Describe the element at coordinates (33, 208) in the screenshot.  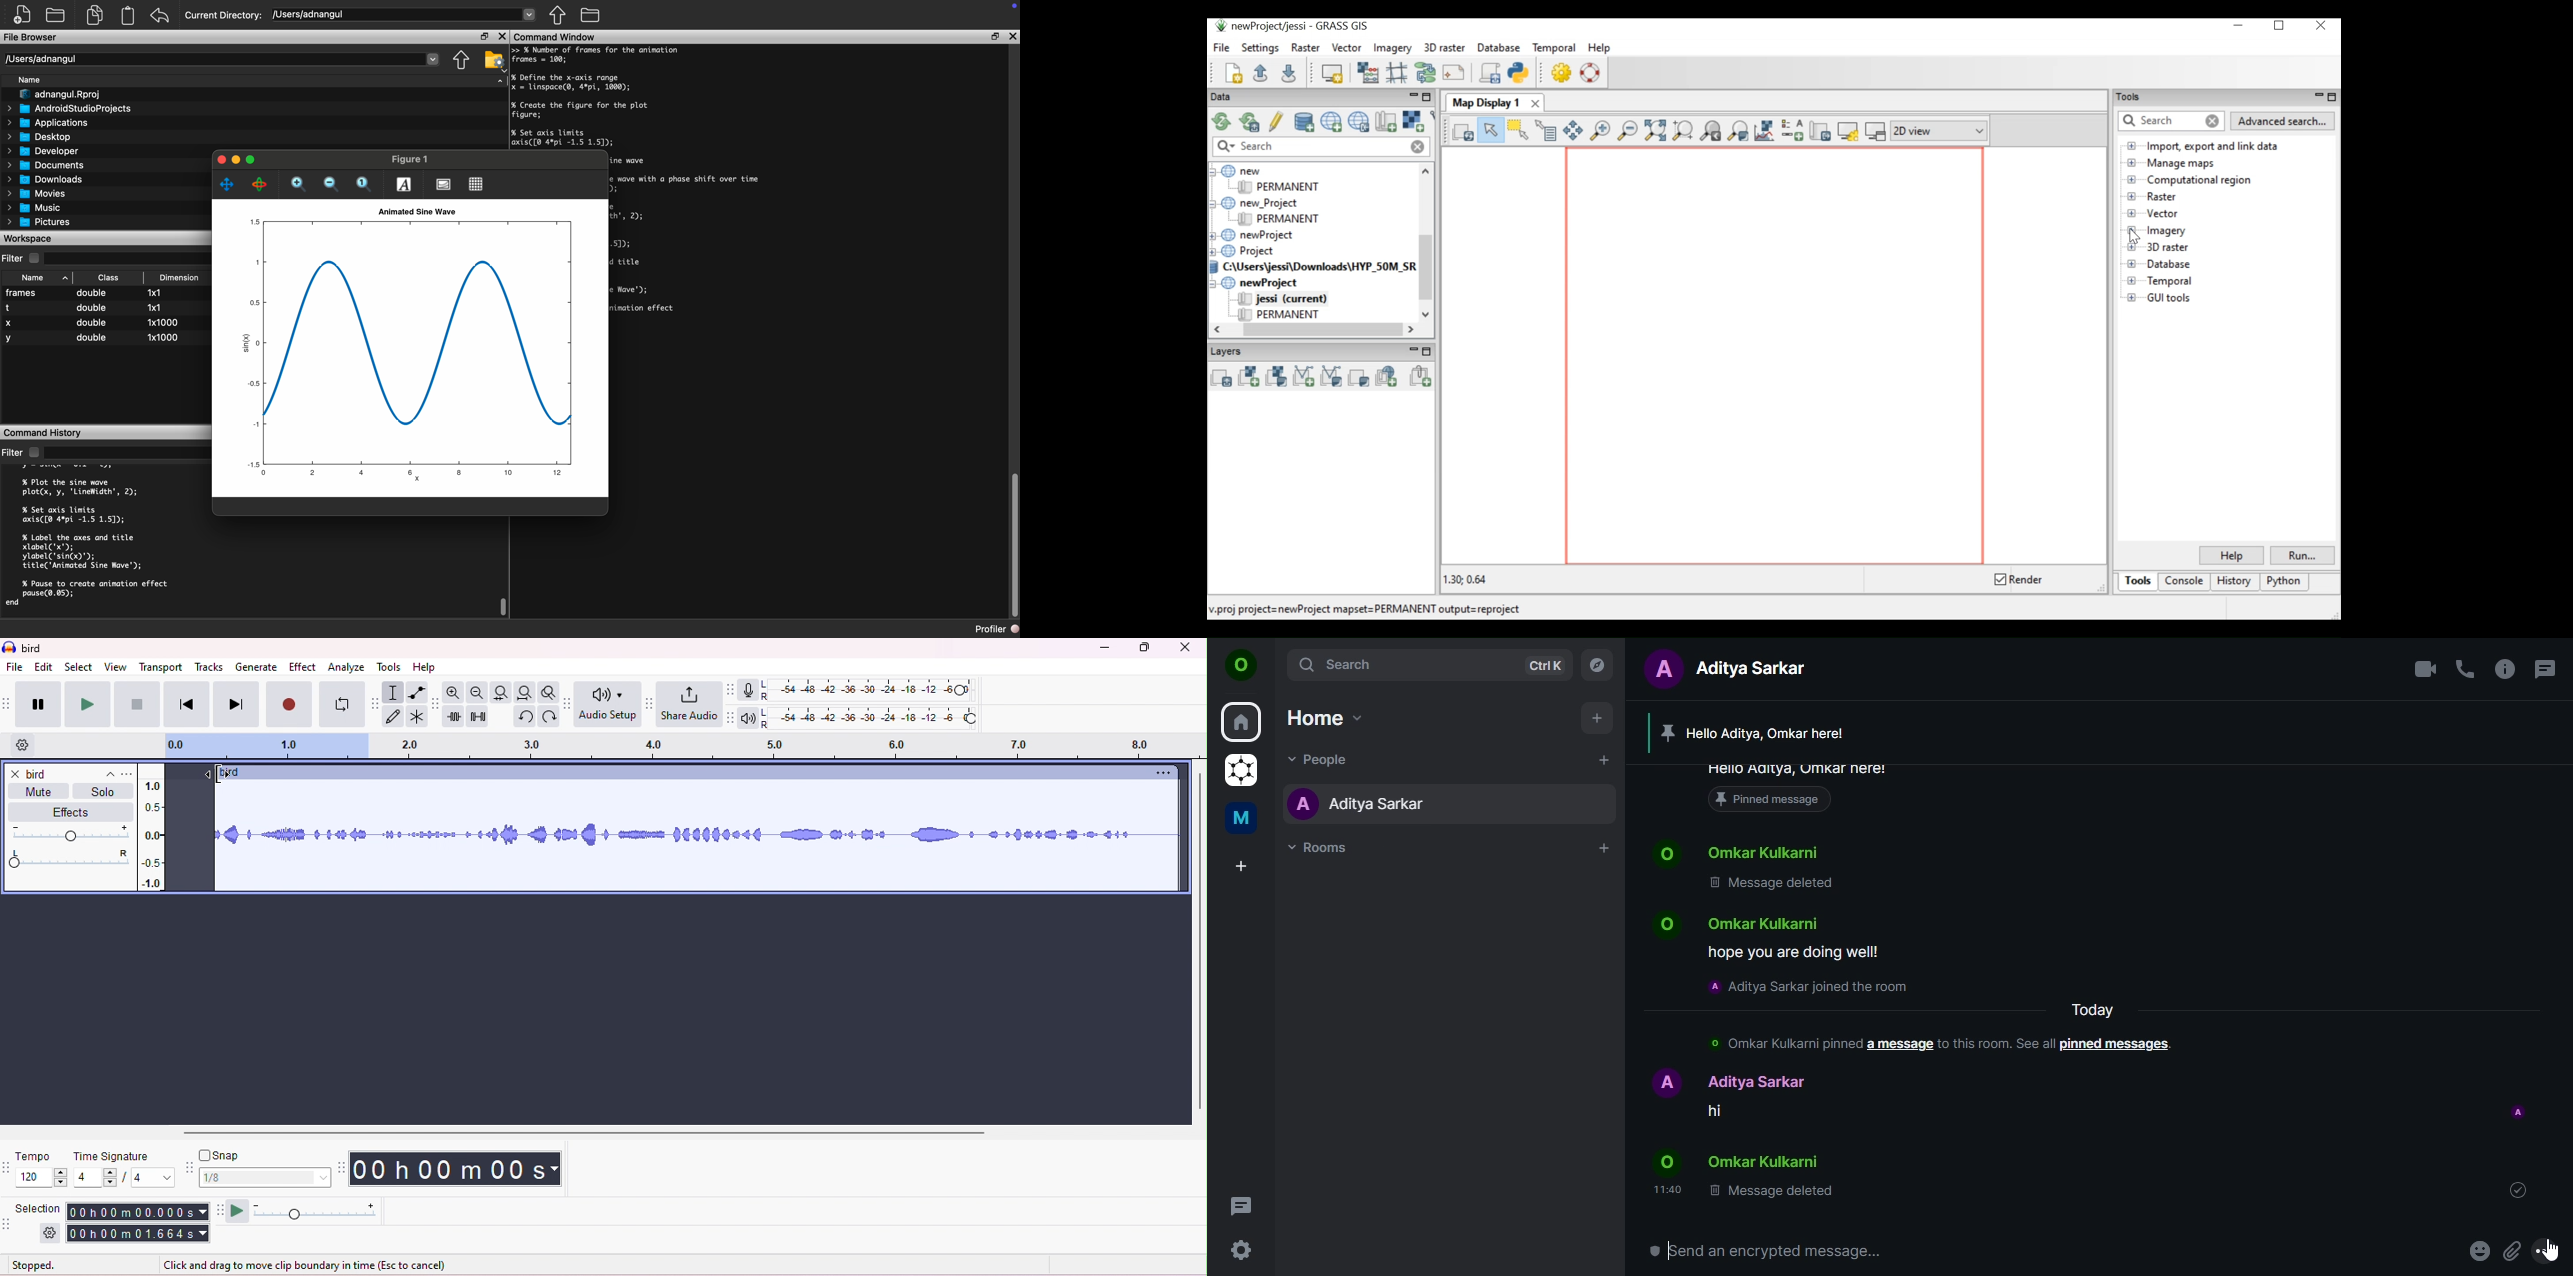
I see `Music` at that location.